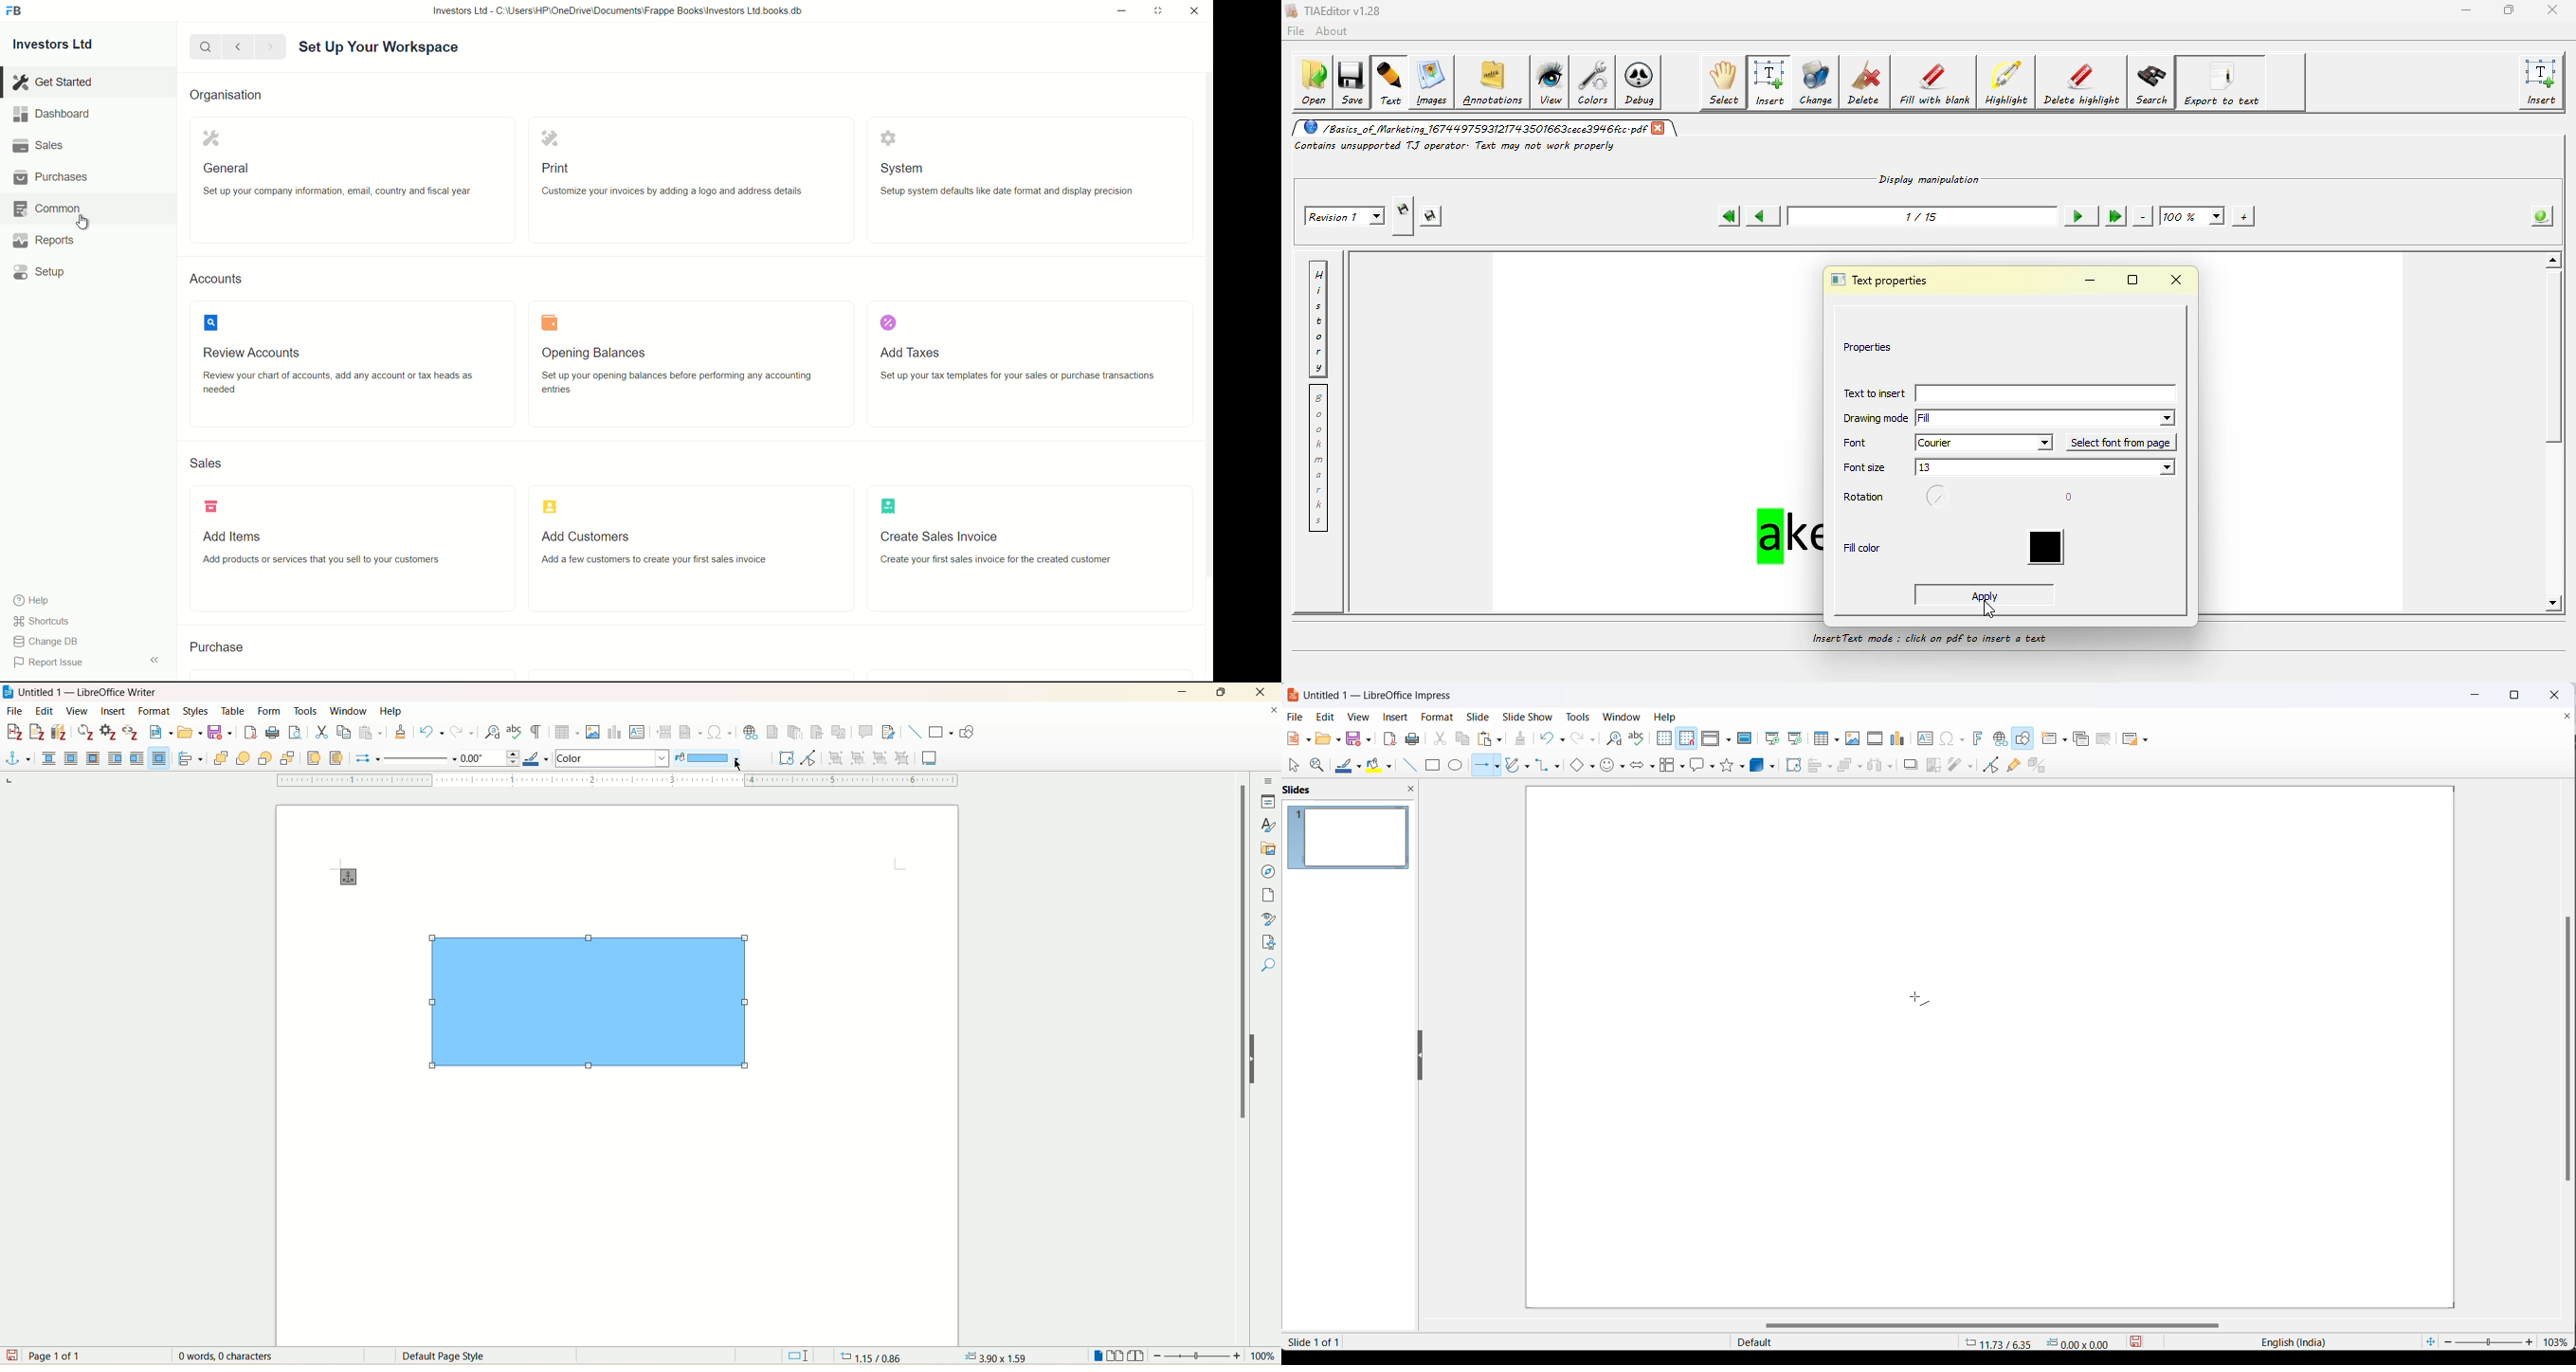 This screenshot has height=1372, width=2576. What do you see at coordinates (1413, 738) in the screenshot?
I see `print` at bounding box center [1413, 738].